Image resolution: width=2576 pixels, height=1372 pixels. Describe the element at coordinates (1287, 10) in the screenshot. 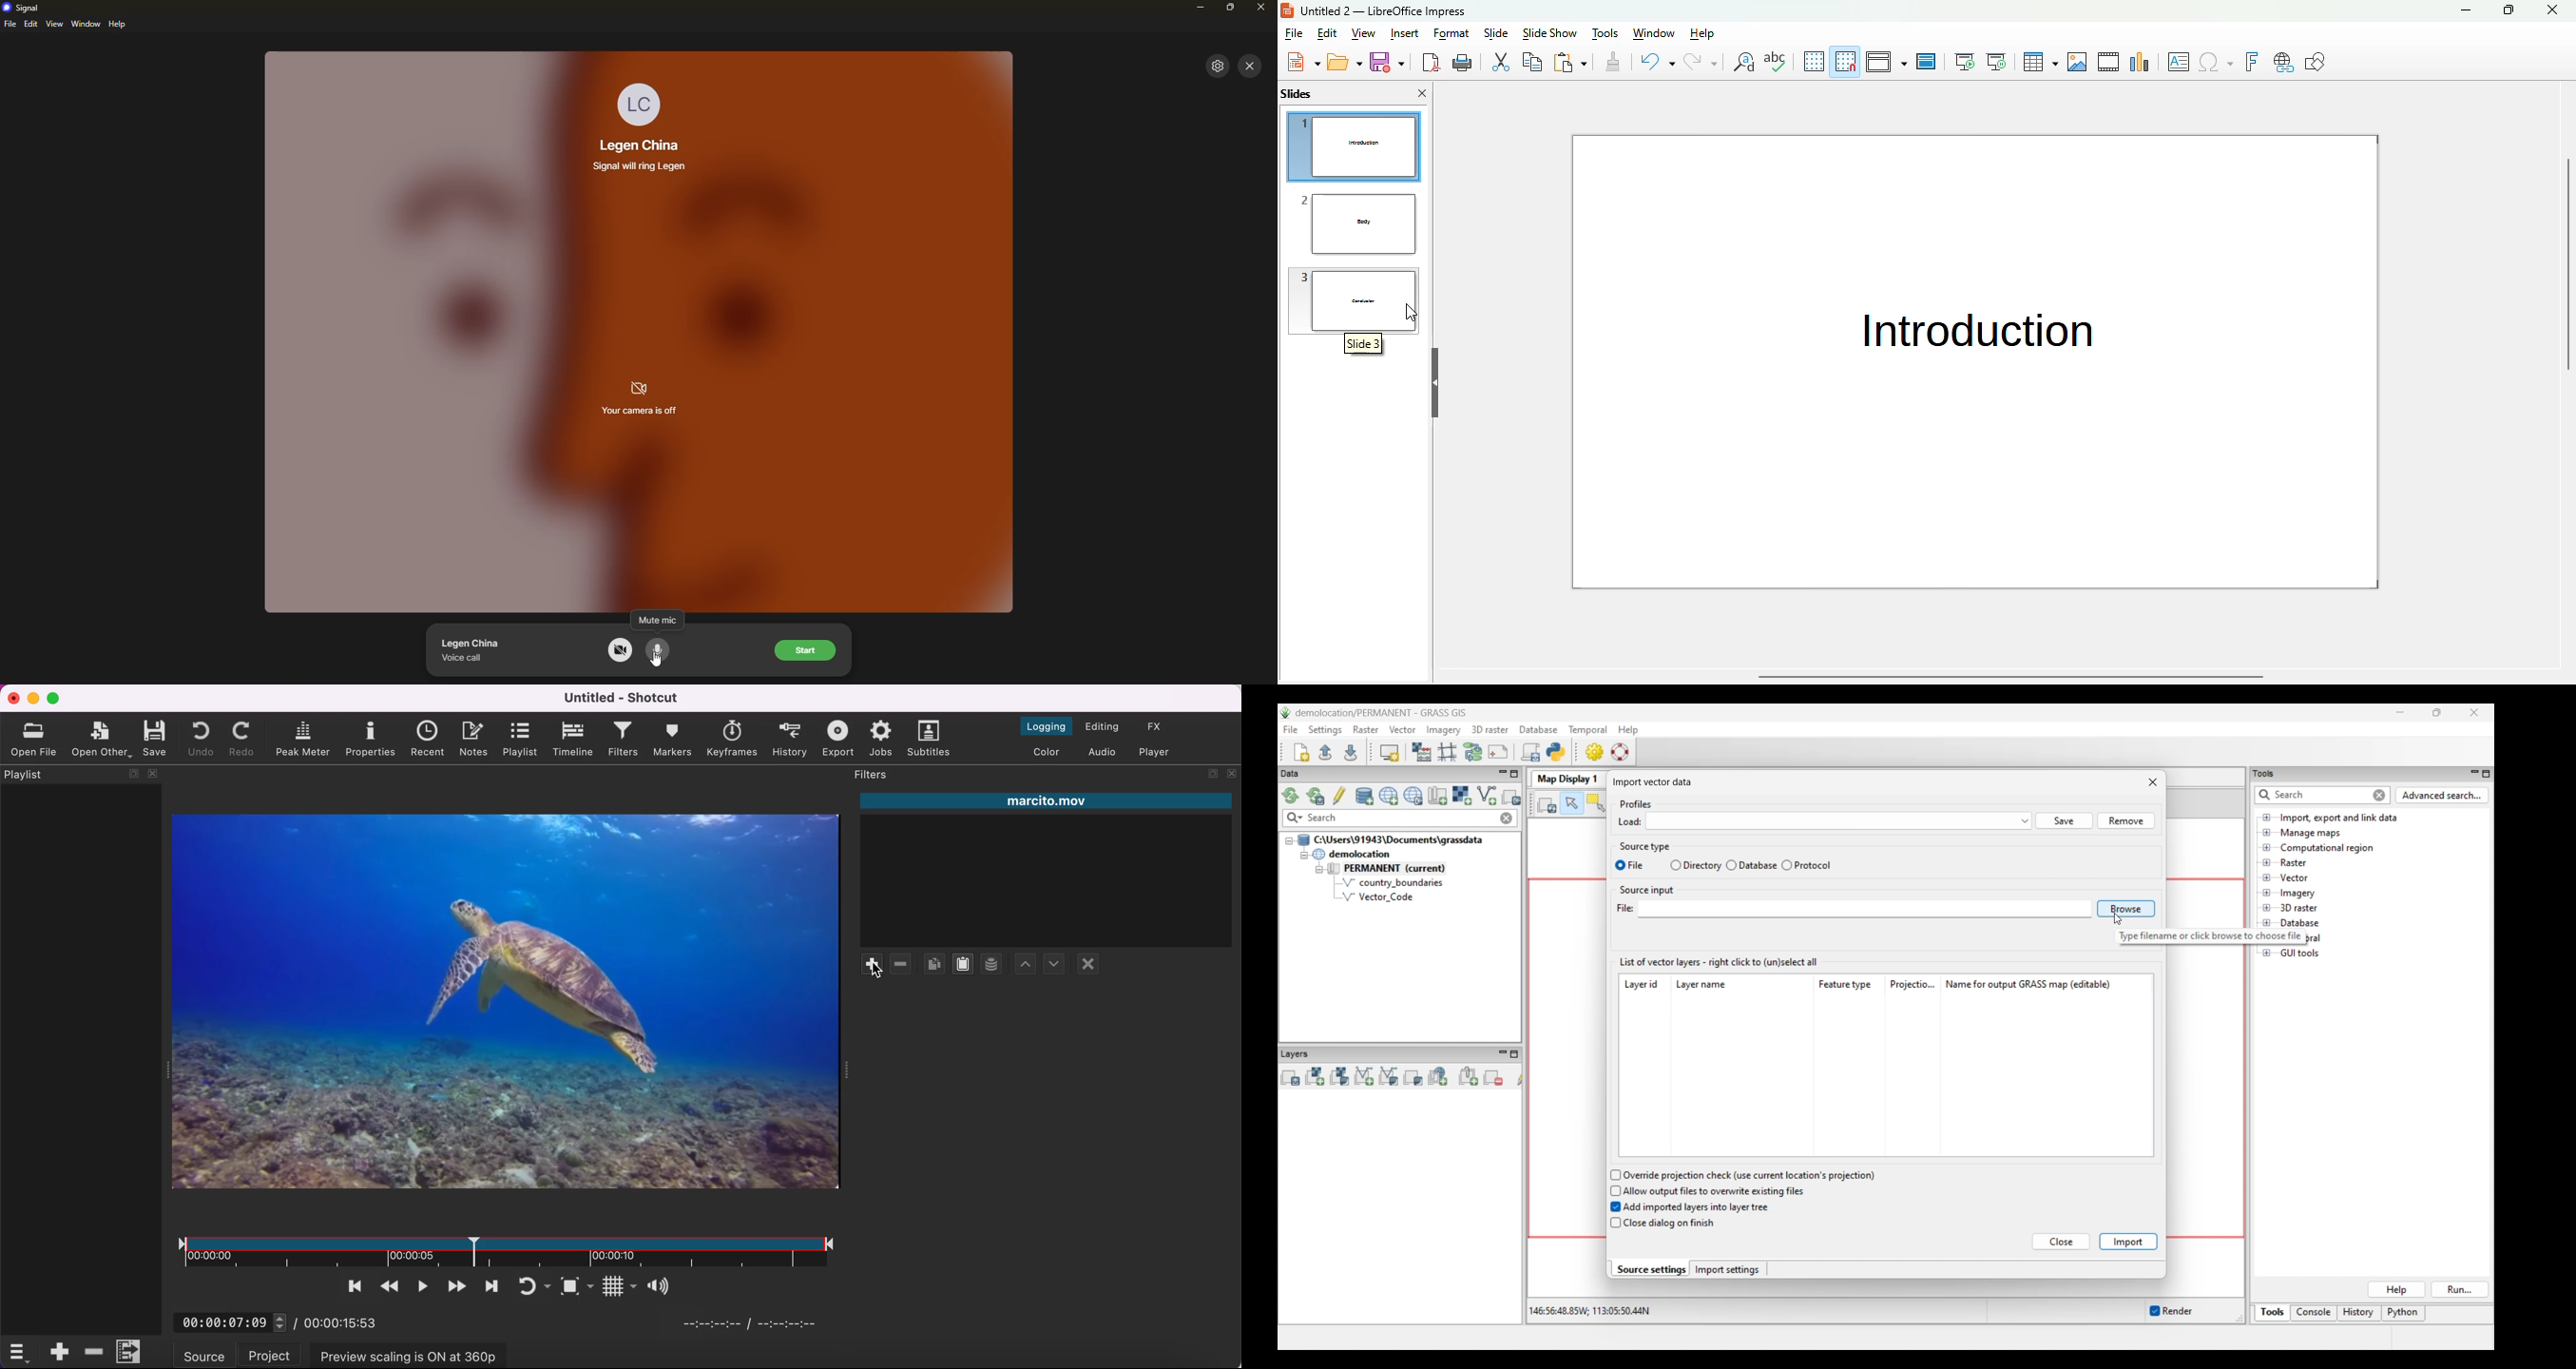

I see `logo` at that location.